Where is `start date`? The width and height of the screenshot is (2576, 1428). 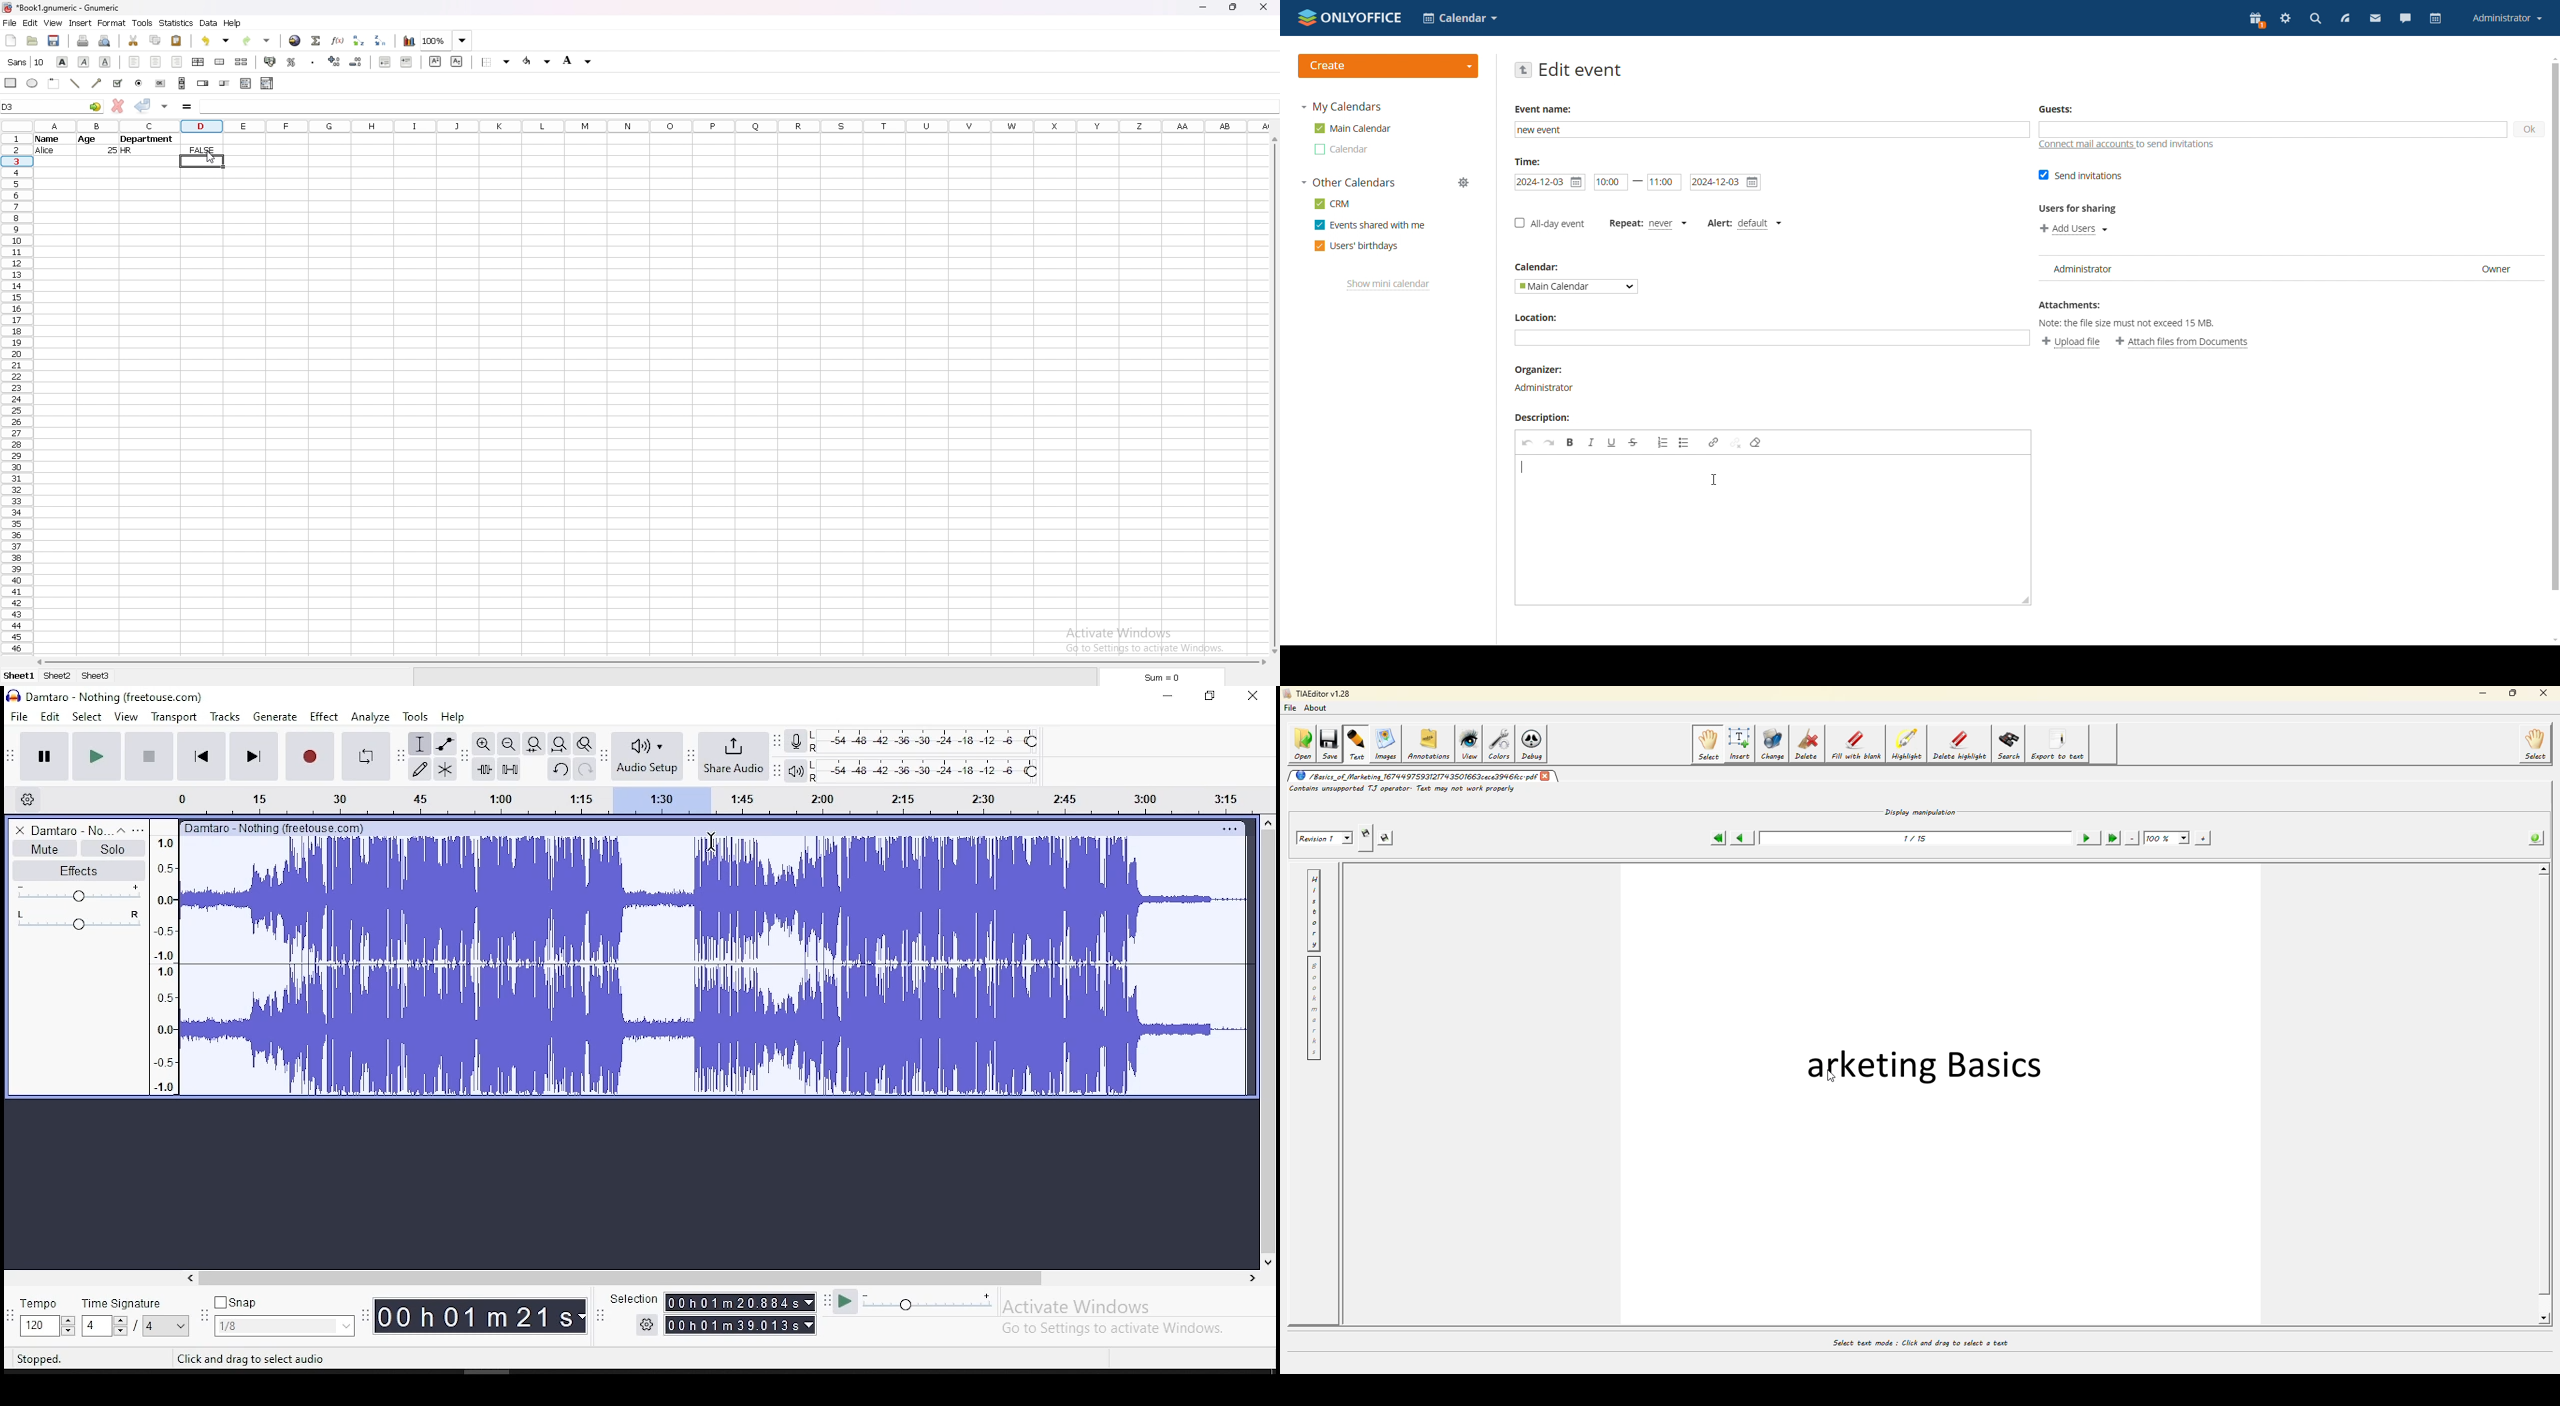
start date is located at coordinates (1610, 183).